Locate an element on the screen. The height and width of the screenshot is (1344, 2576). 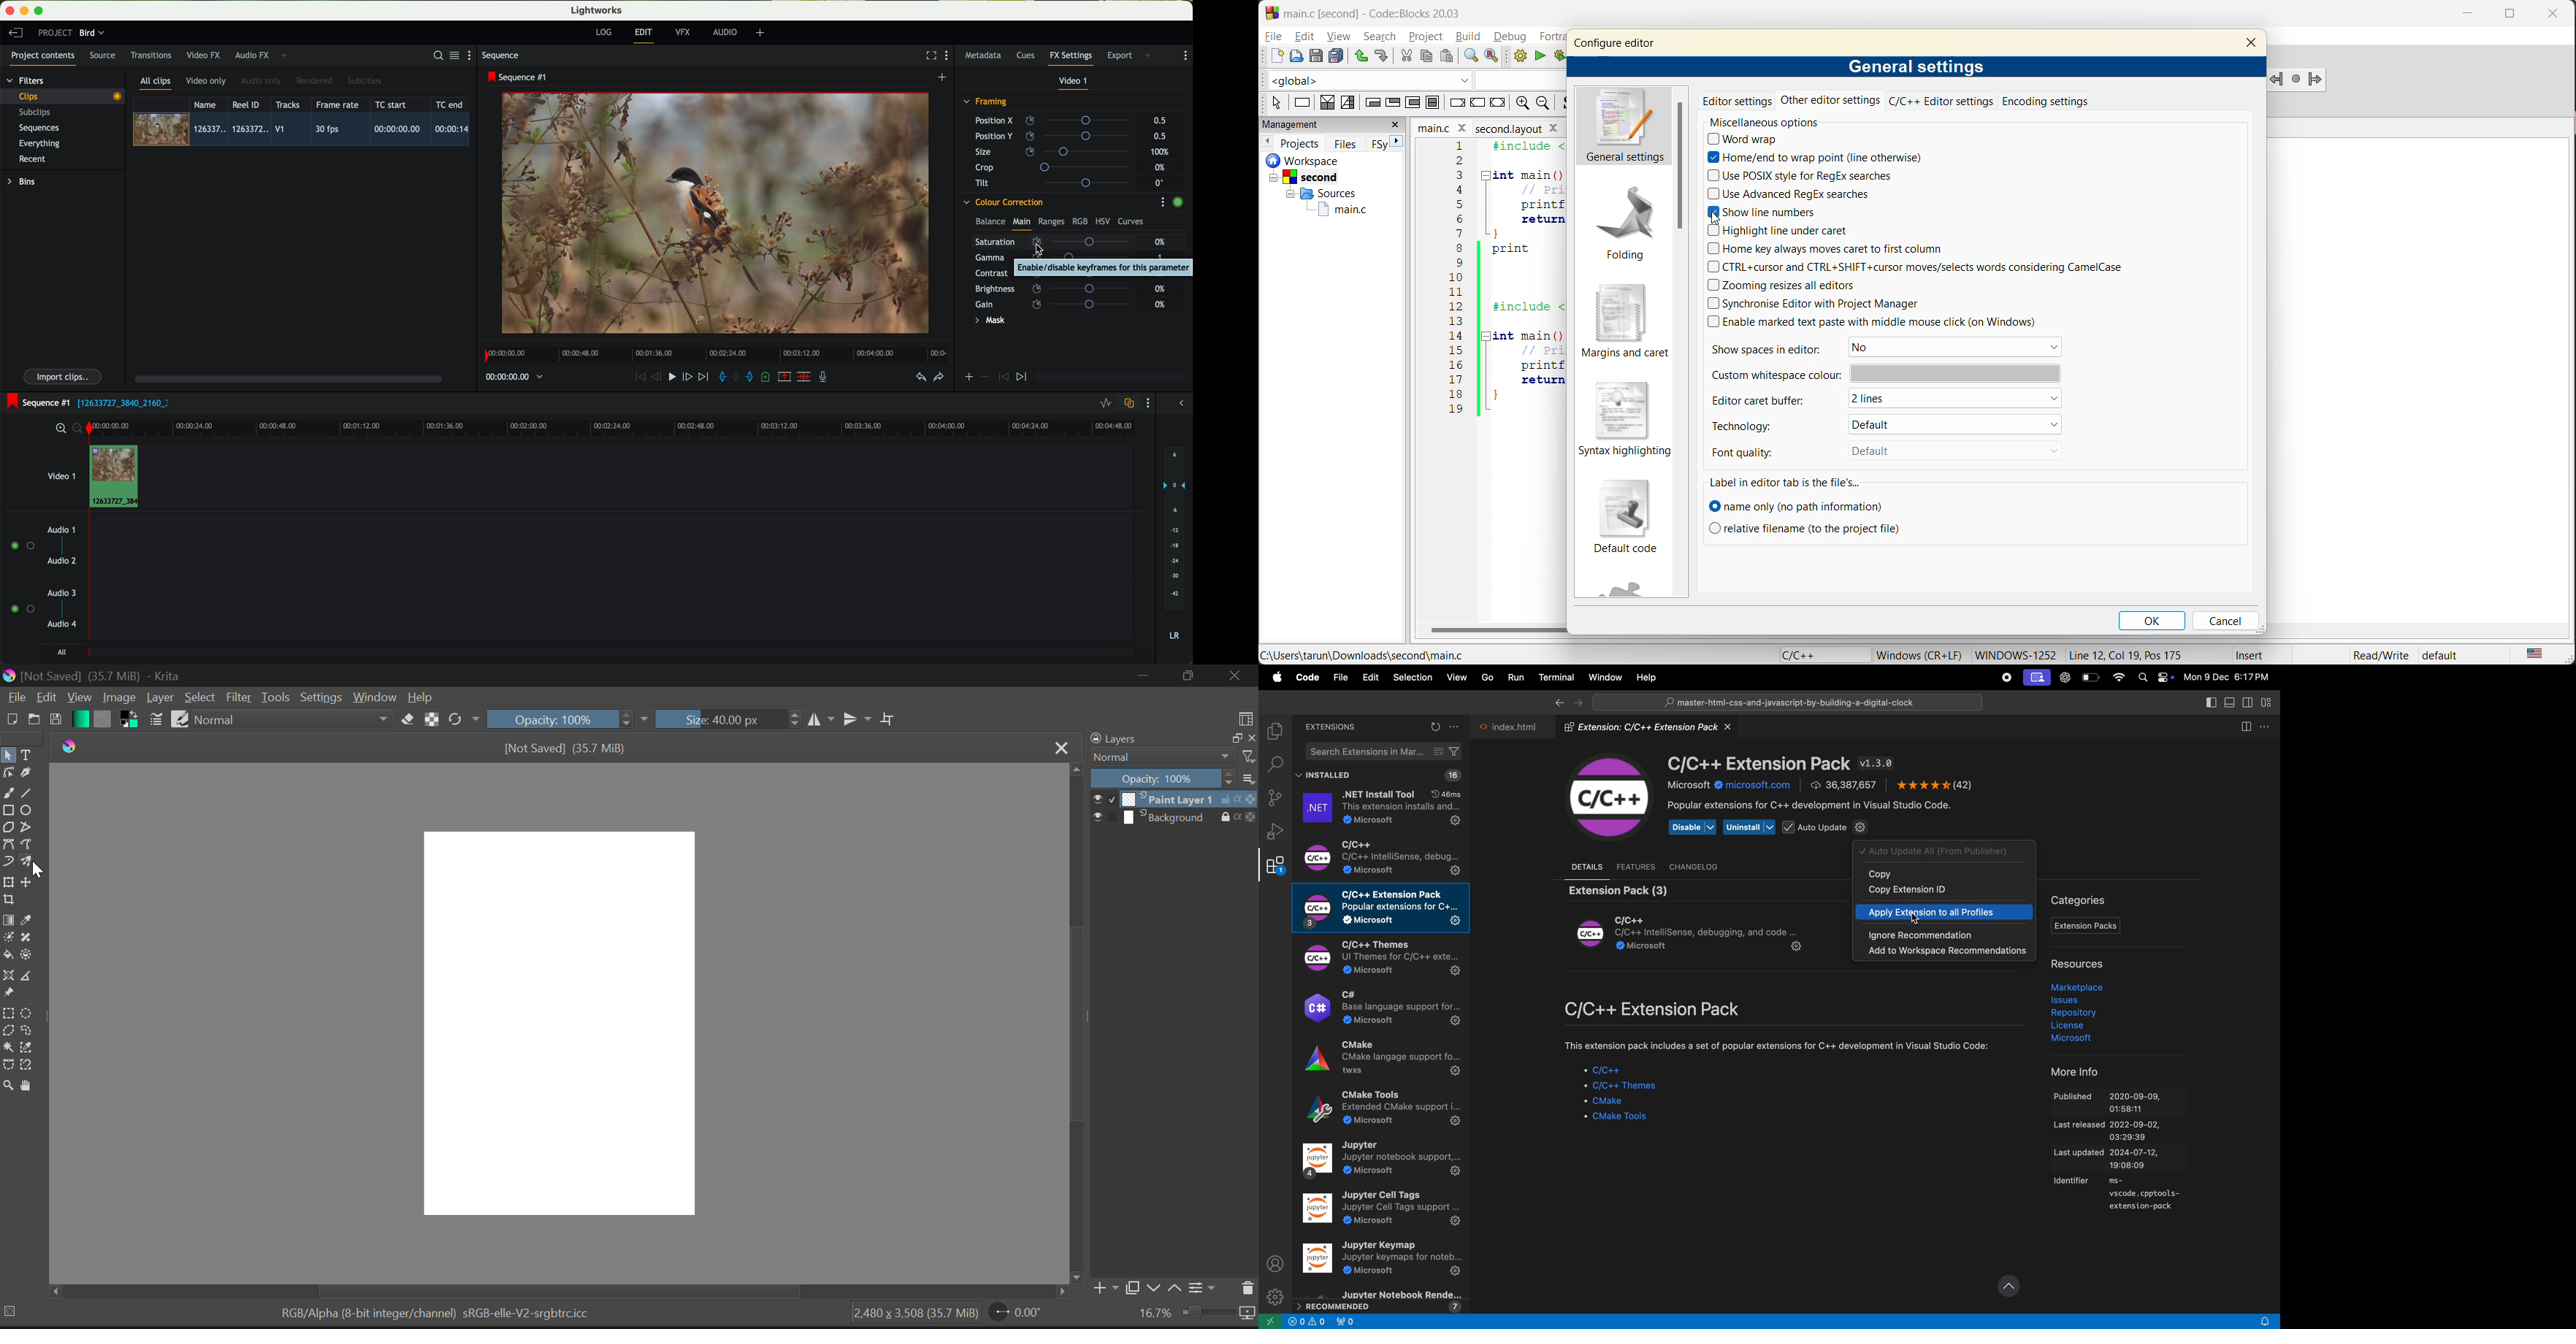
next is located at coordinates (1397, 142).